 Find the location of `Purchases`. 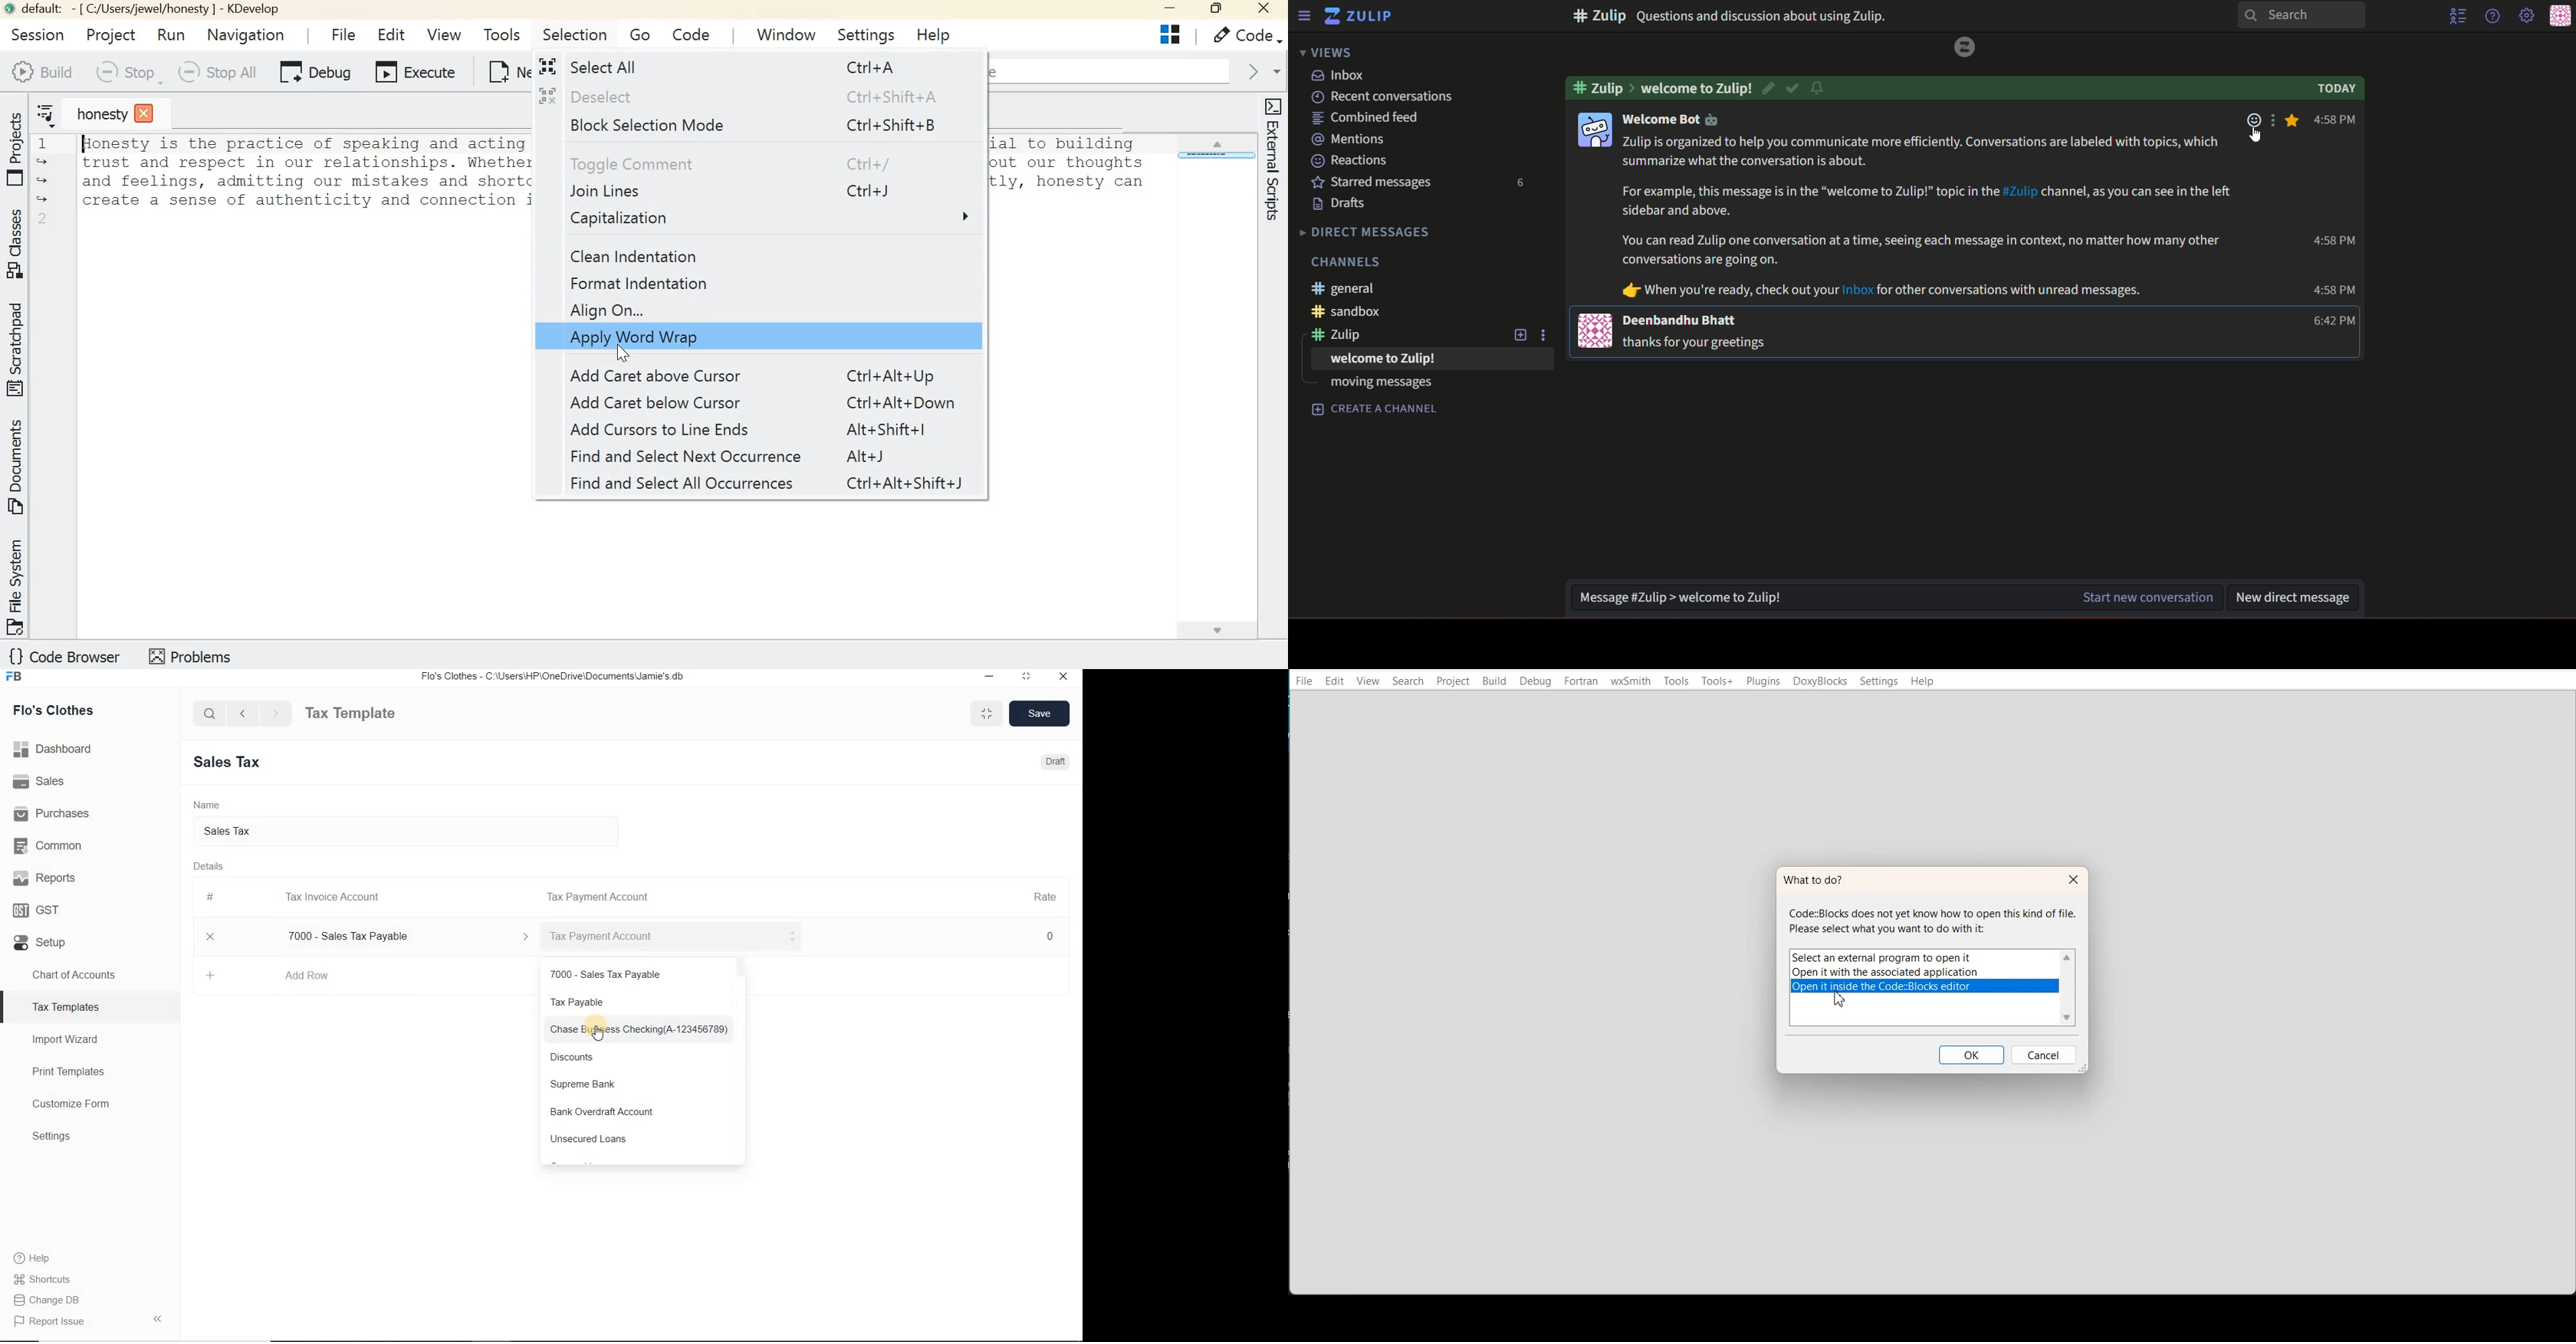

Purchases is located at coordinates (90, 812).